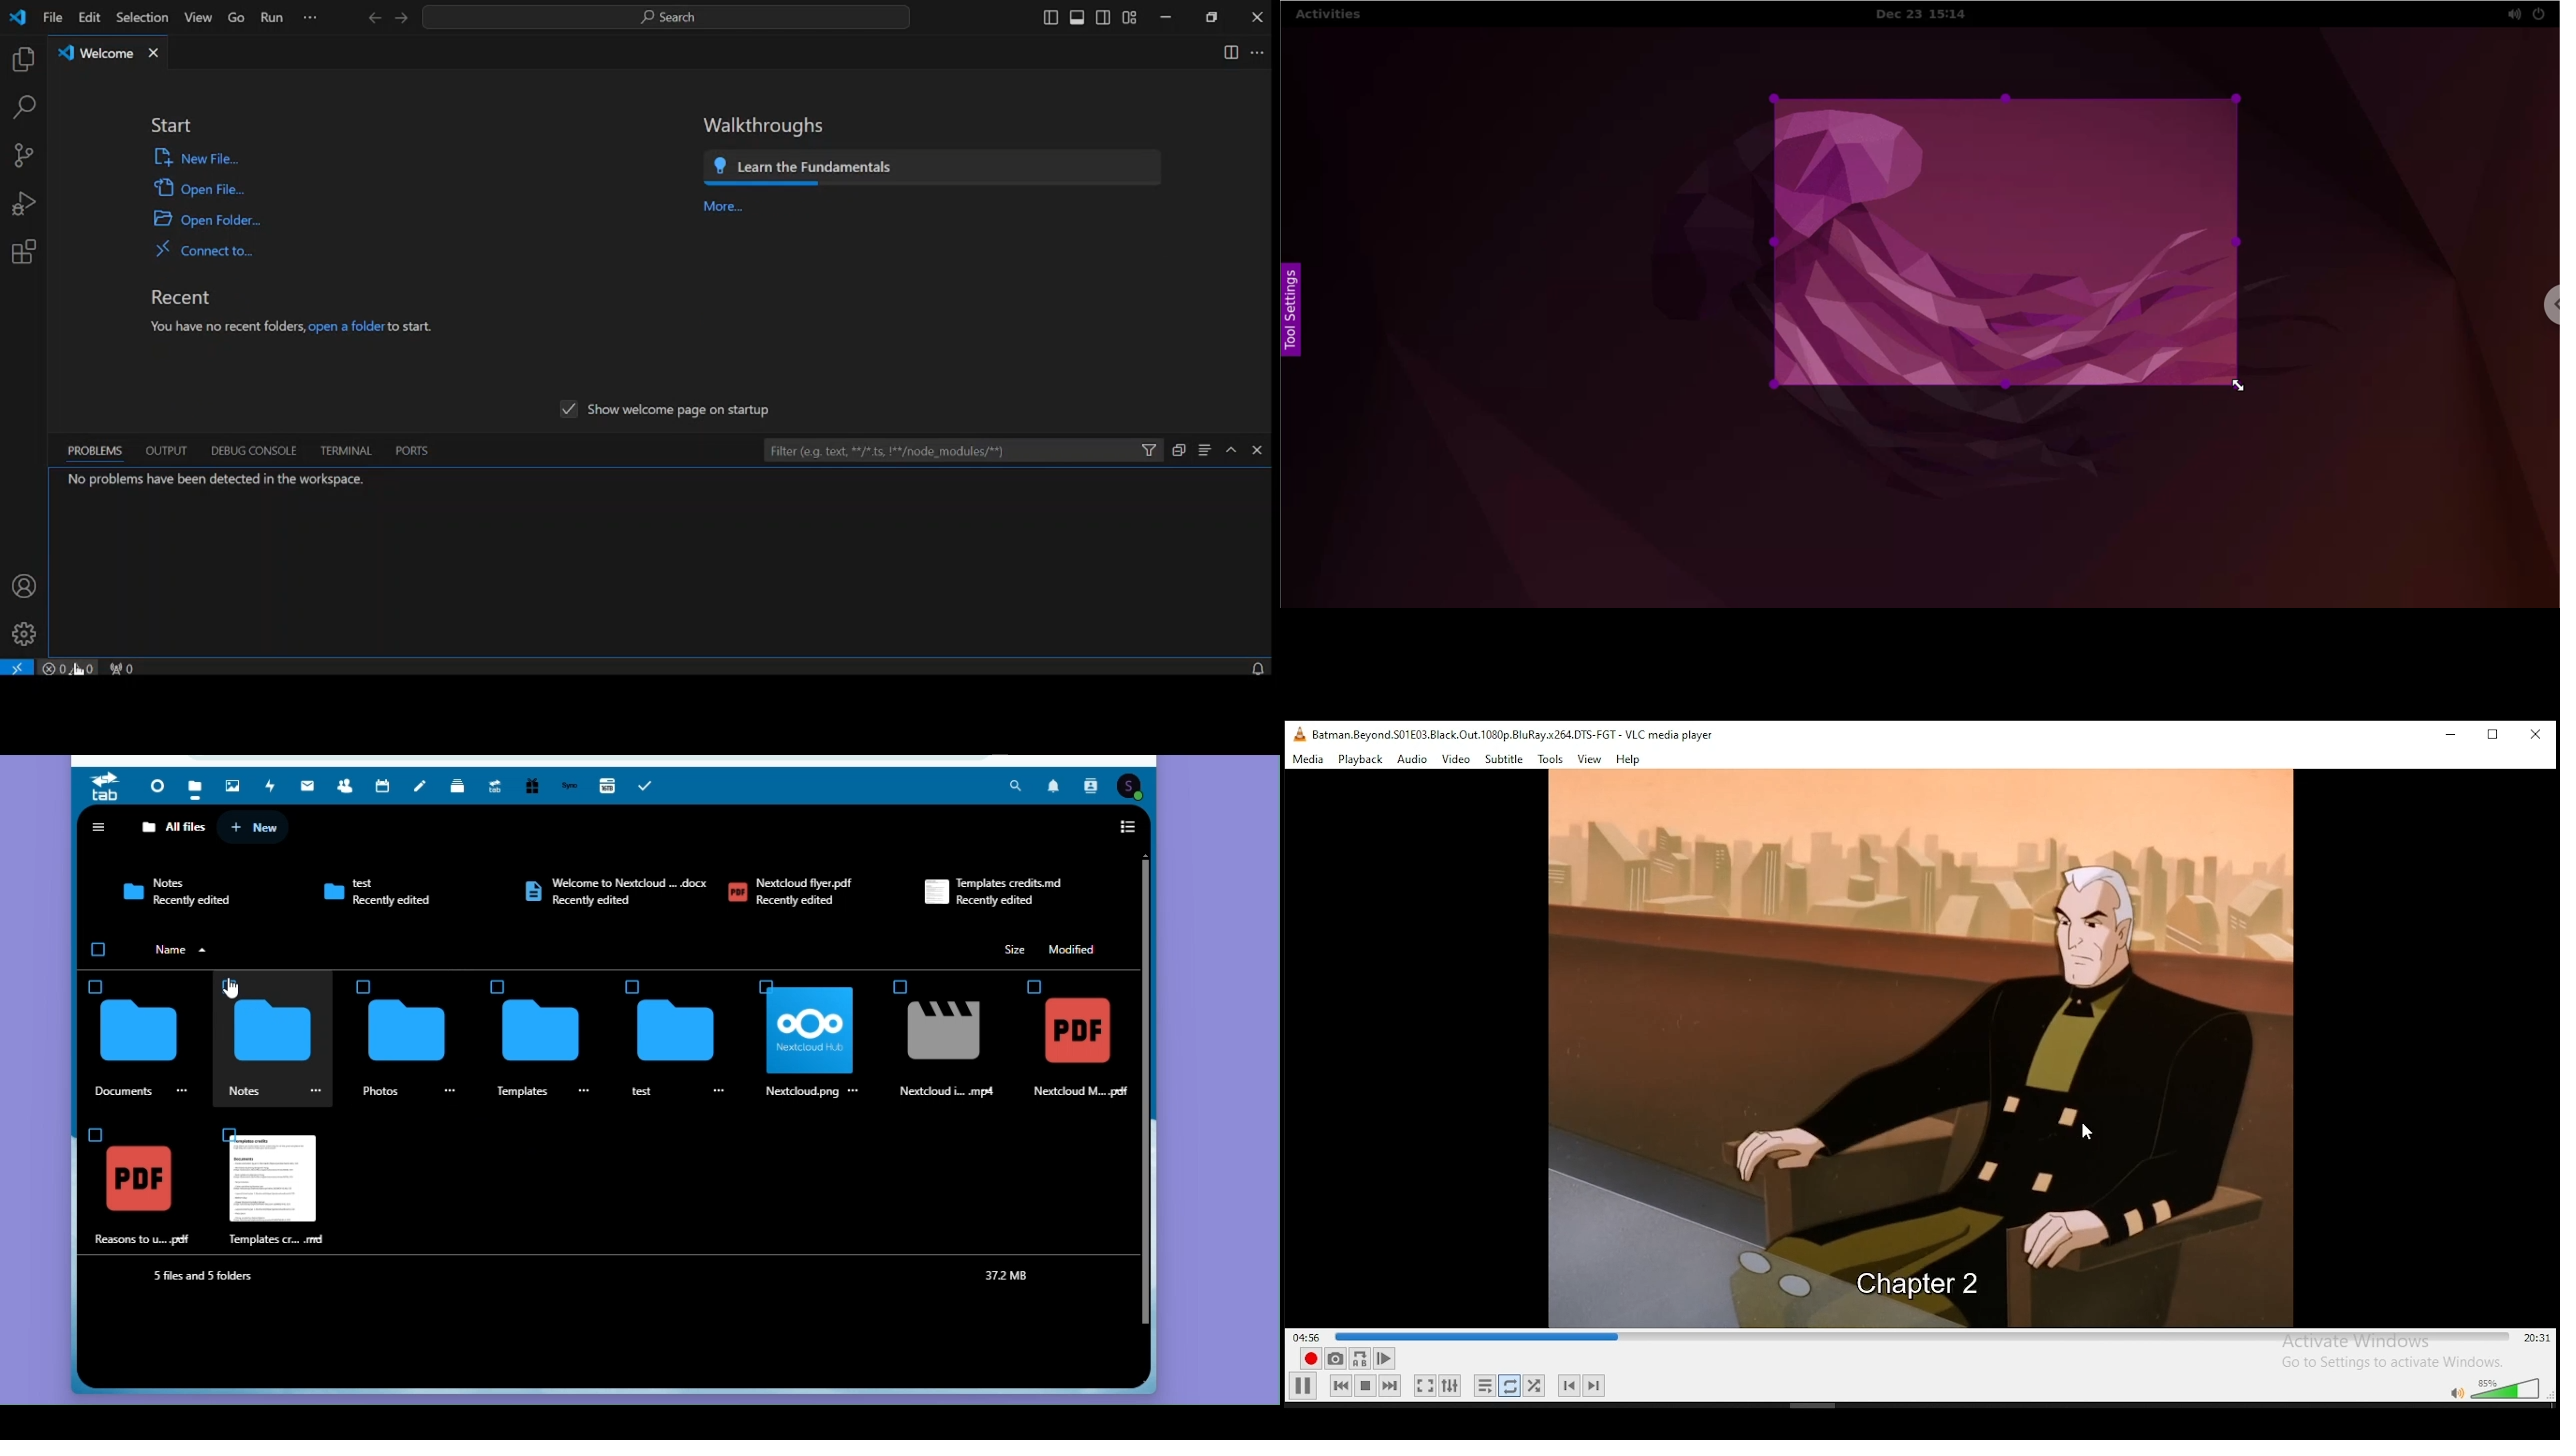  What do you see at coordinates (1077, 1031) in the screenshot?
I see `Icon` at bounding box center [1077, 1031].